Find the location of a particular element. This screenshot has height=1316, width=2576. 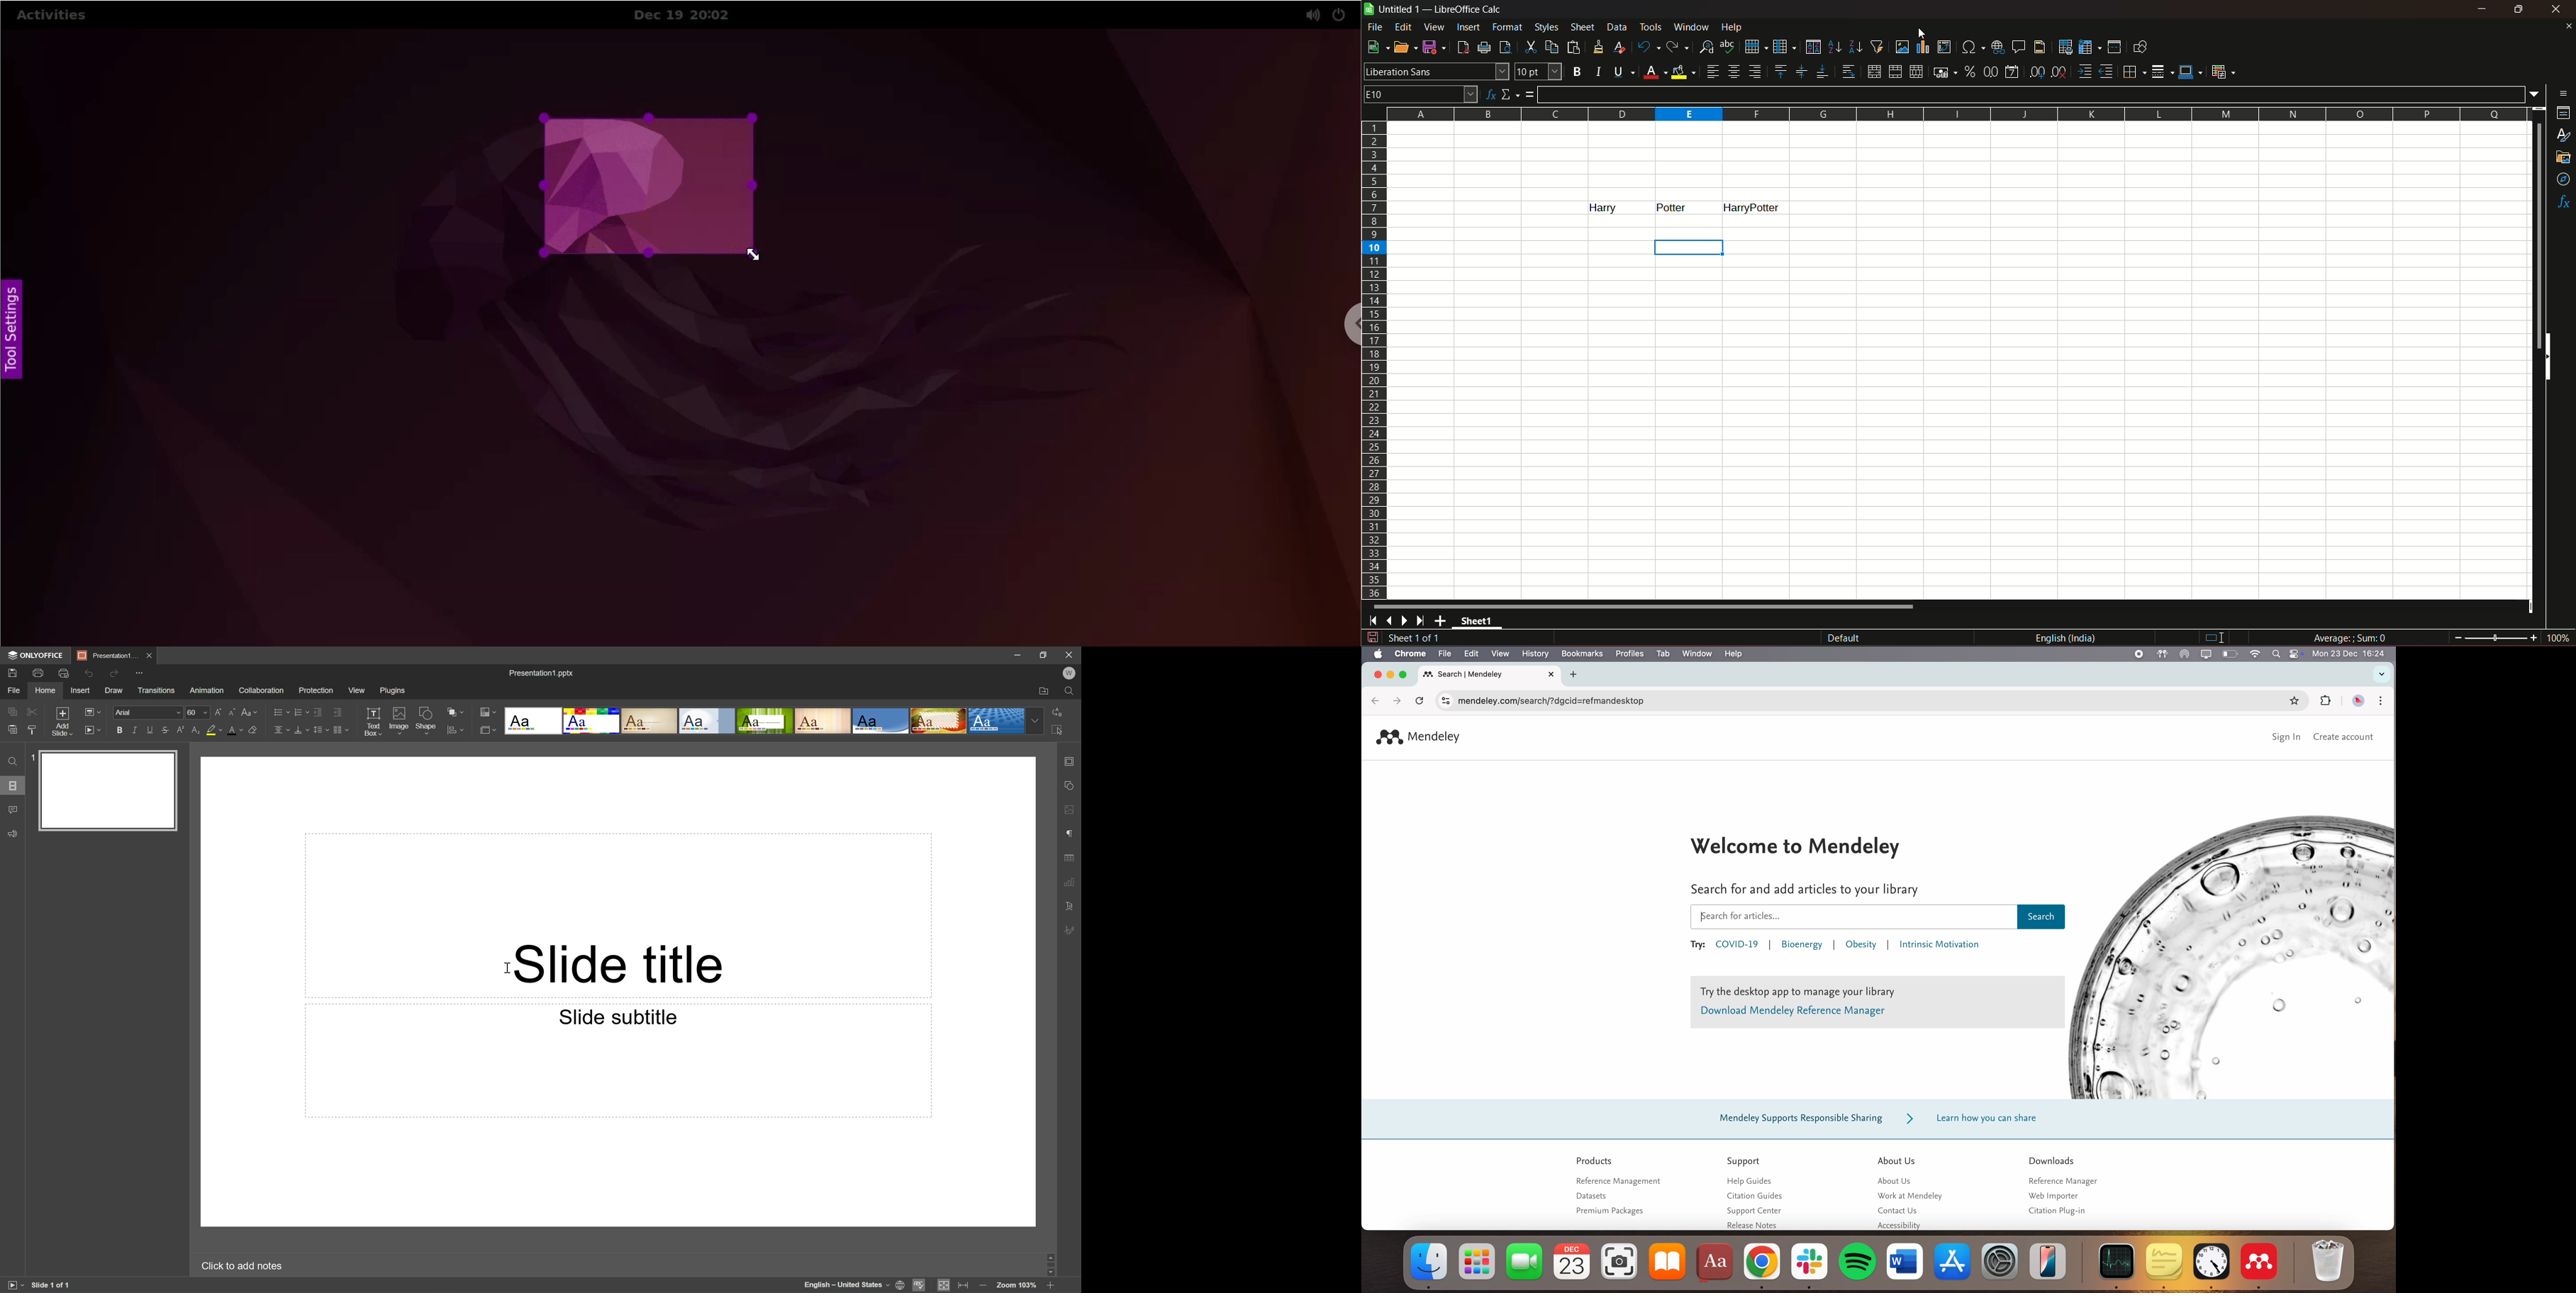

Paragraph settings is located at coordinates (1071, 834).